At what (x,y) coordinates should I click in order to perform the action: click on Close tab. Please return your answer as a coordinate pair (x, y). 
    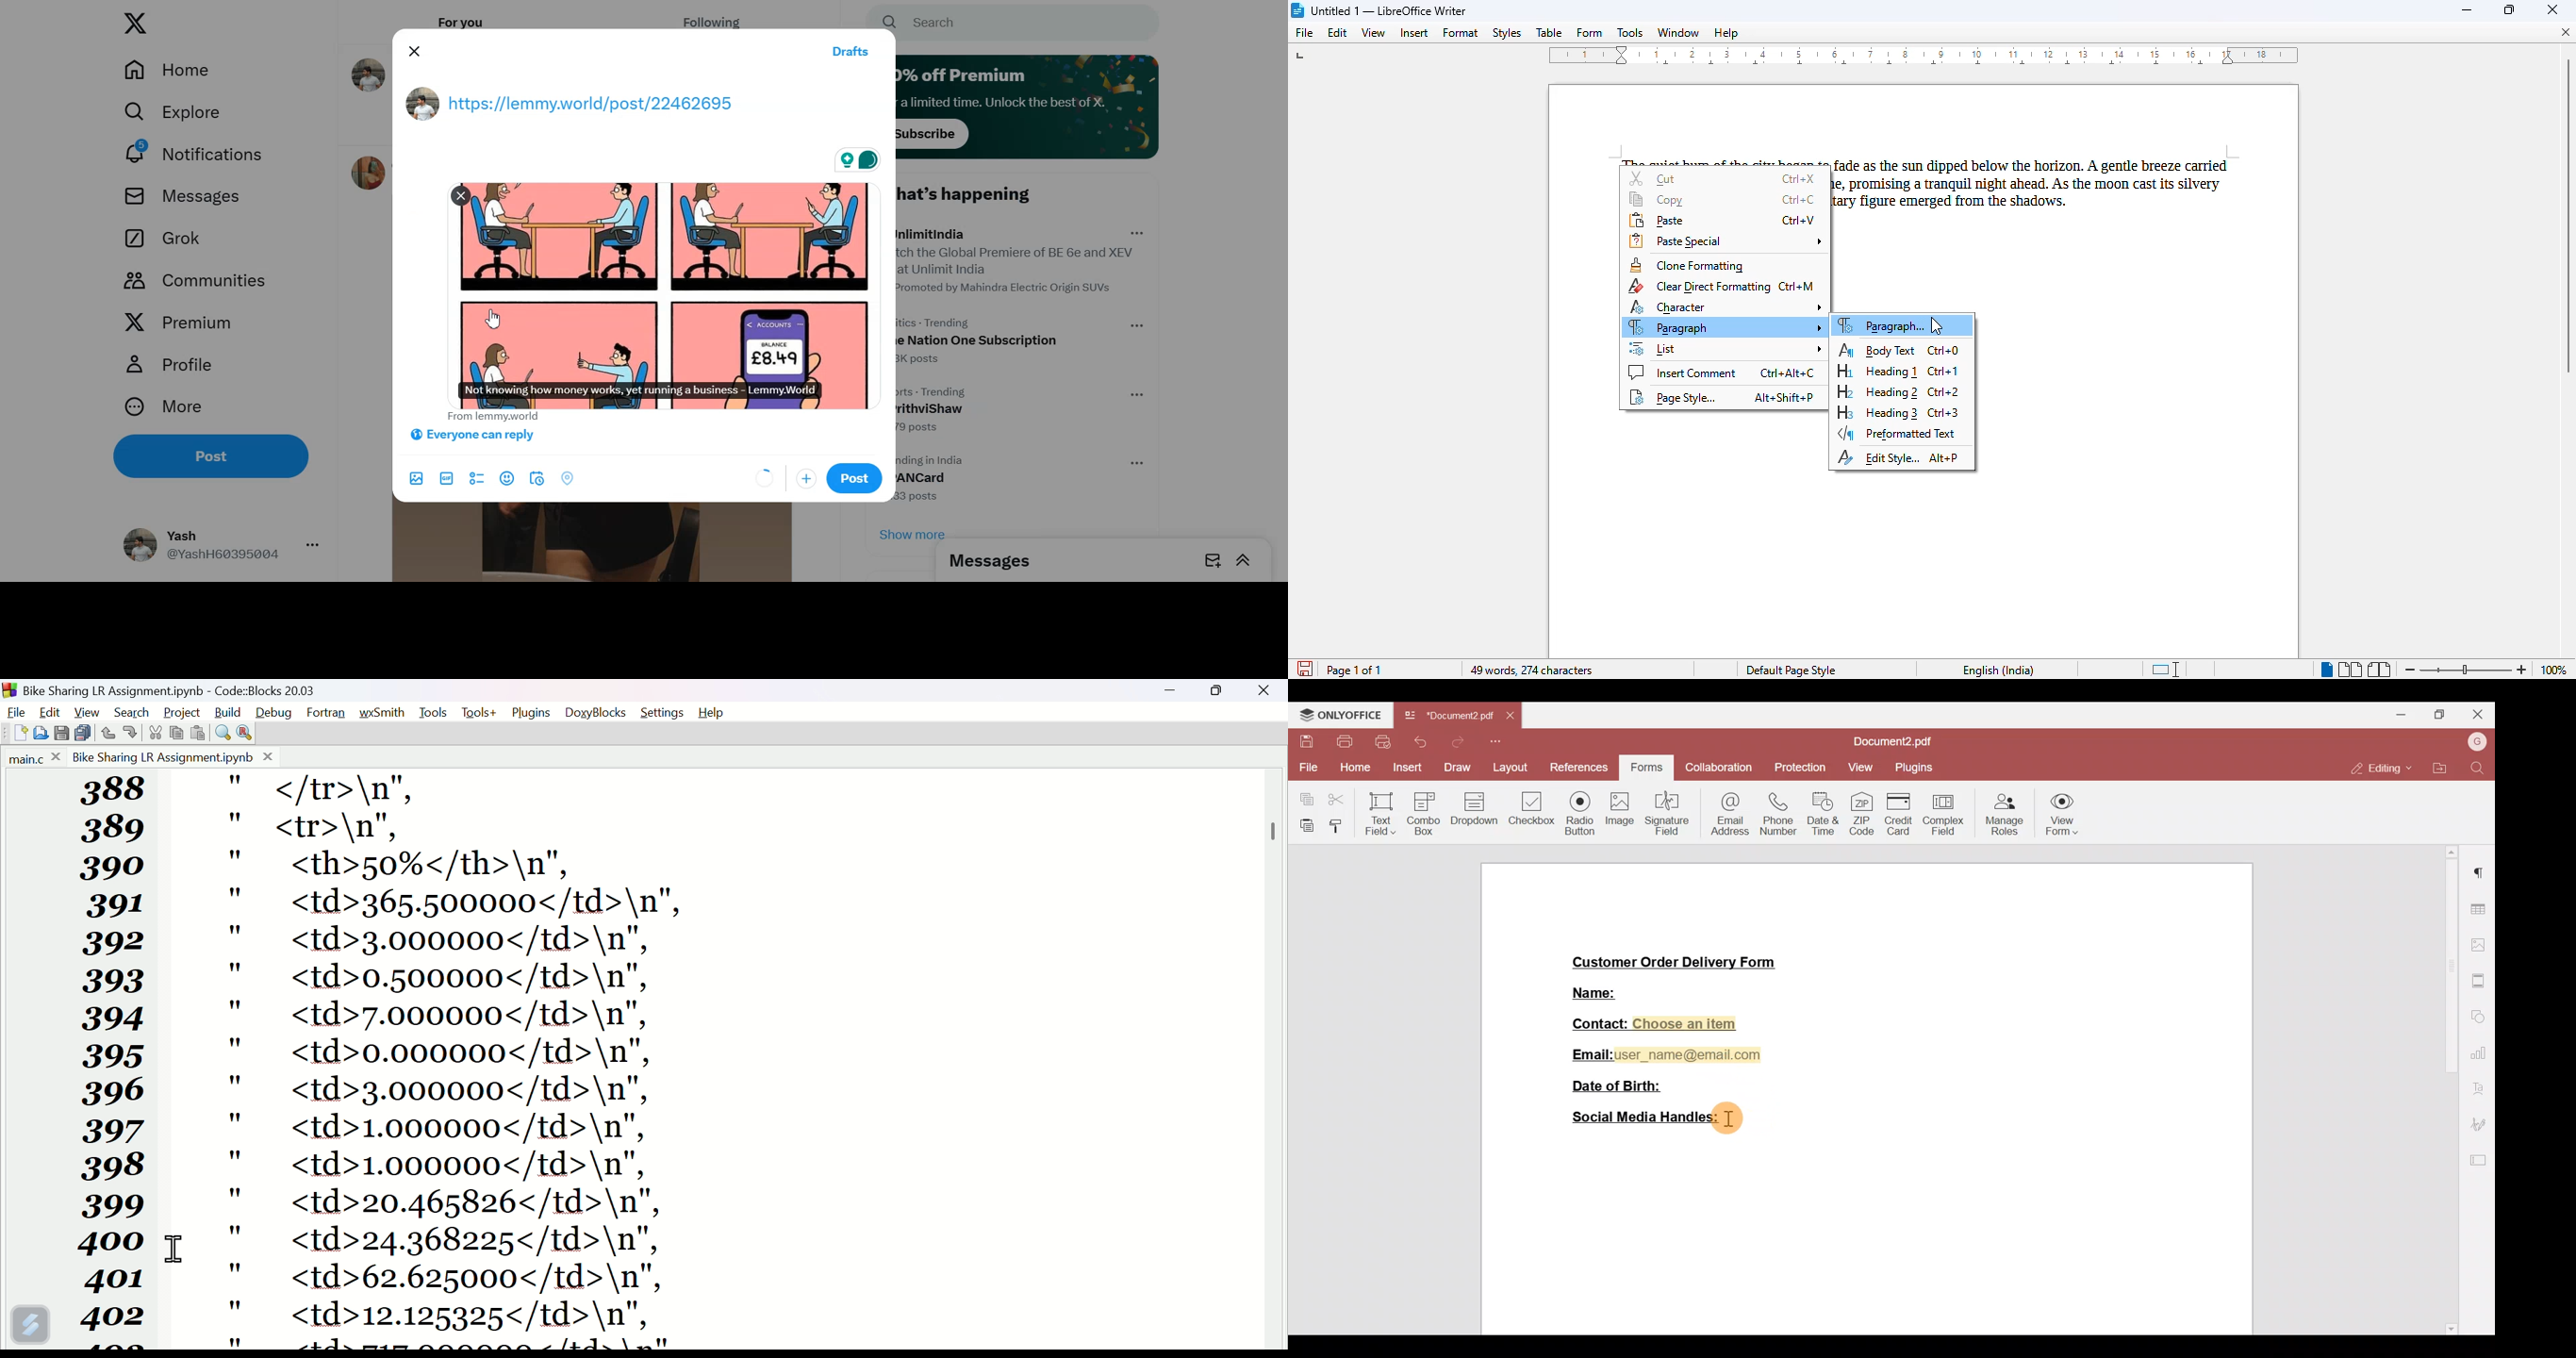
    Looking at the image, I should click on (1512, 718).